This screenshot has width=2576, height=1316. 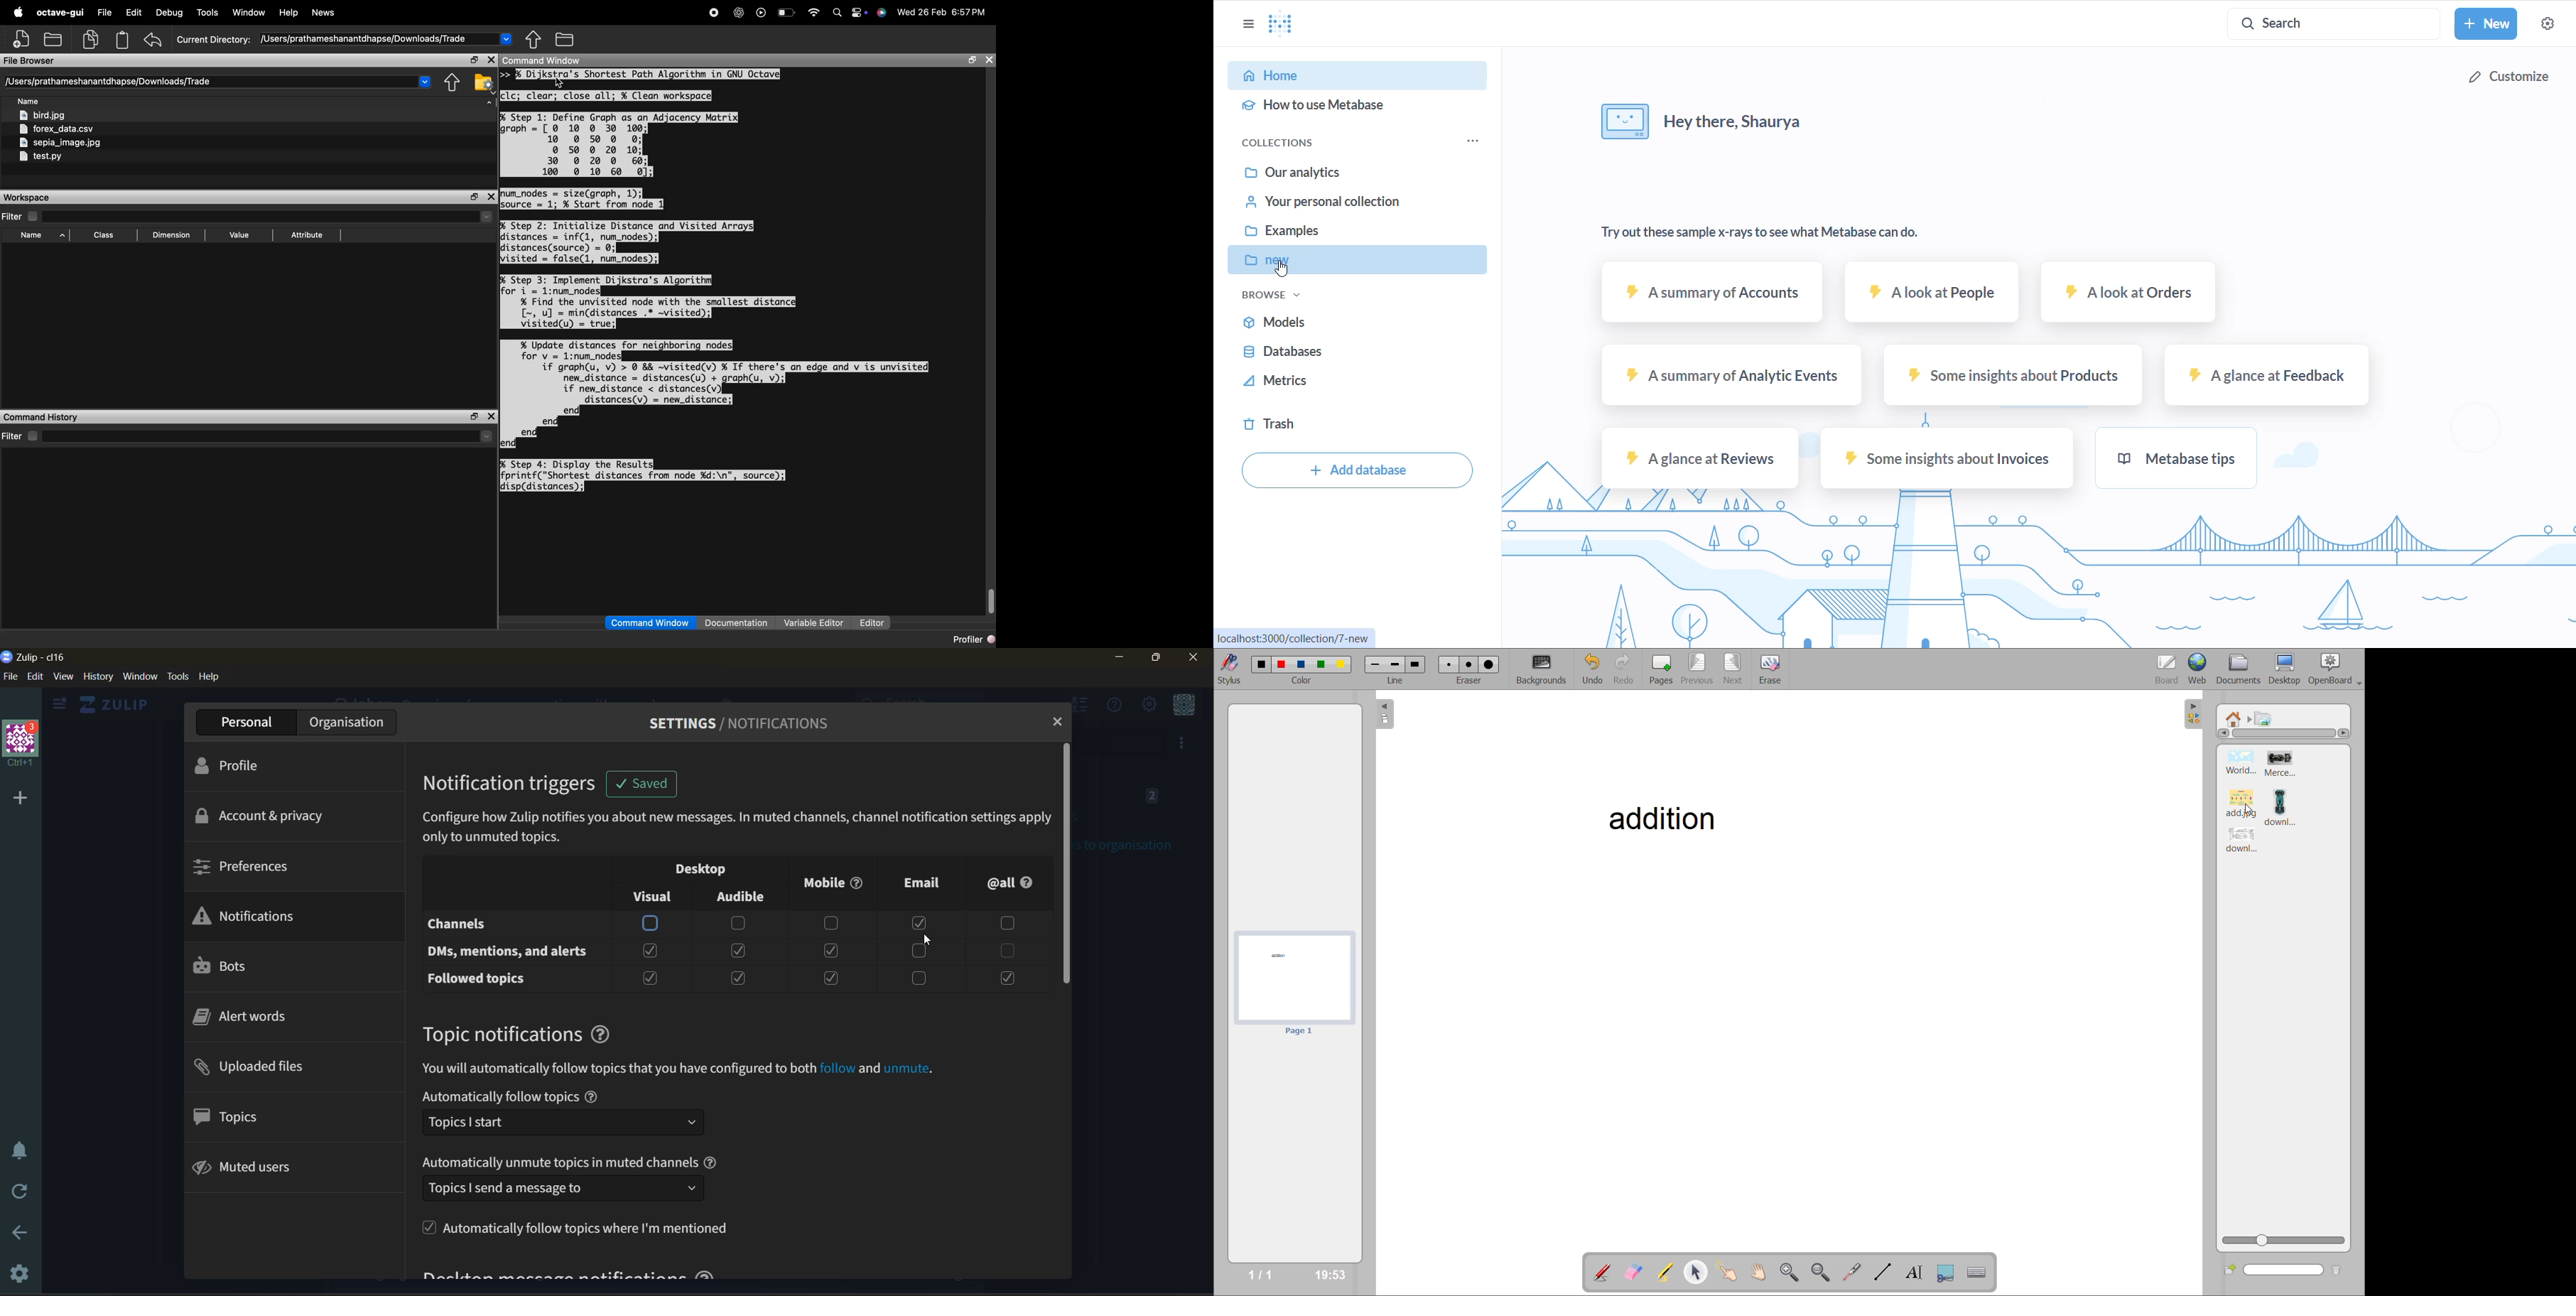 I want to click on checkbox, so click(x=922, y=923).